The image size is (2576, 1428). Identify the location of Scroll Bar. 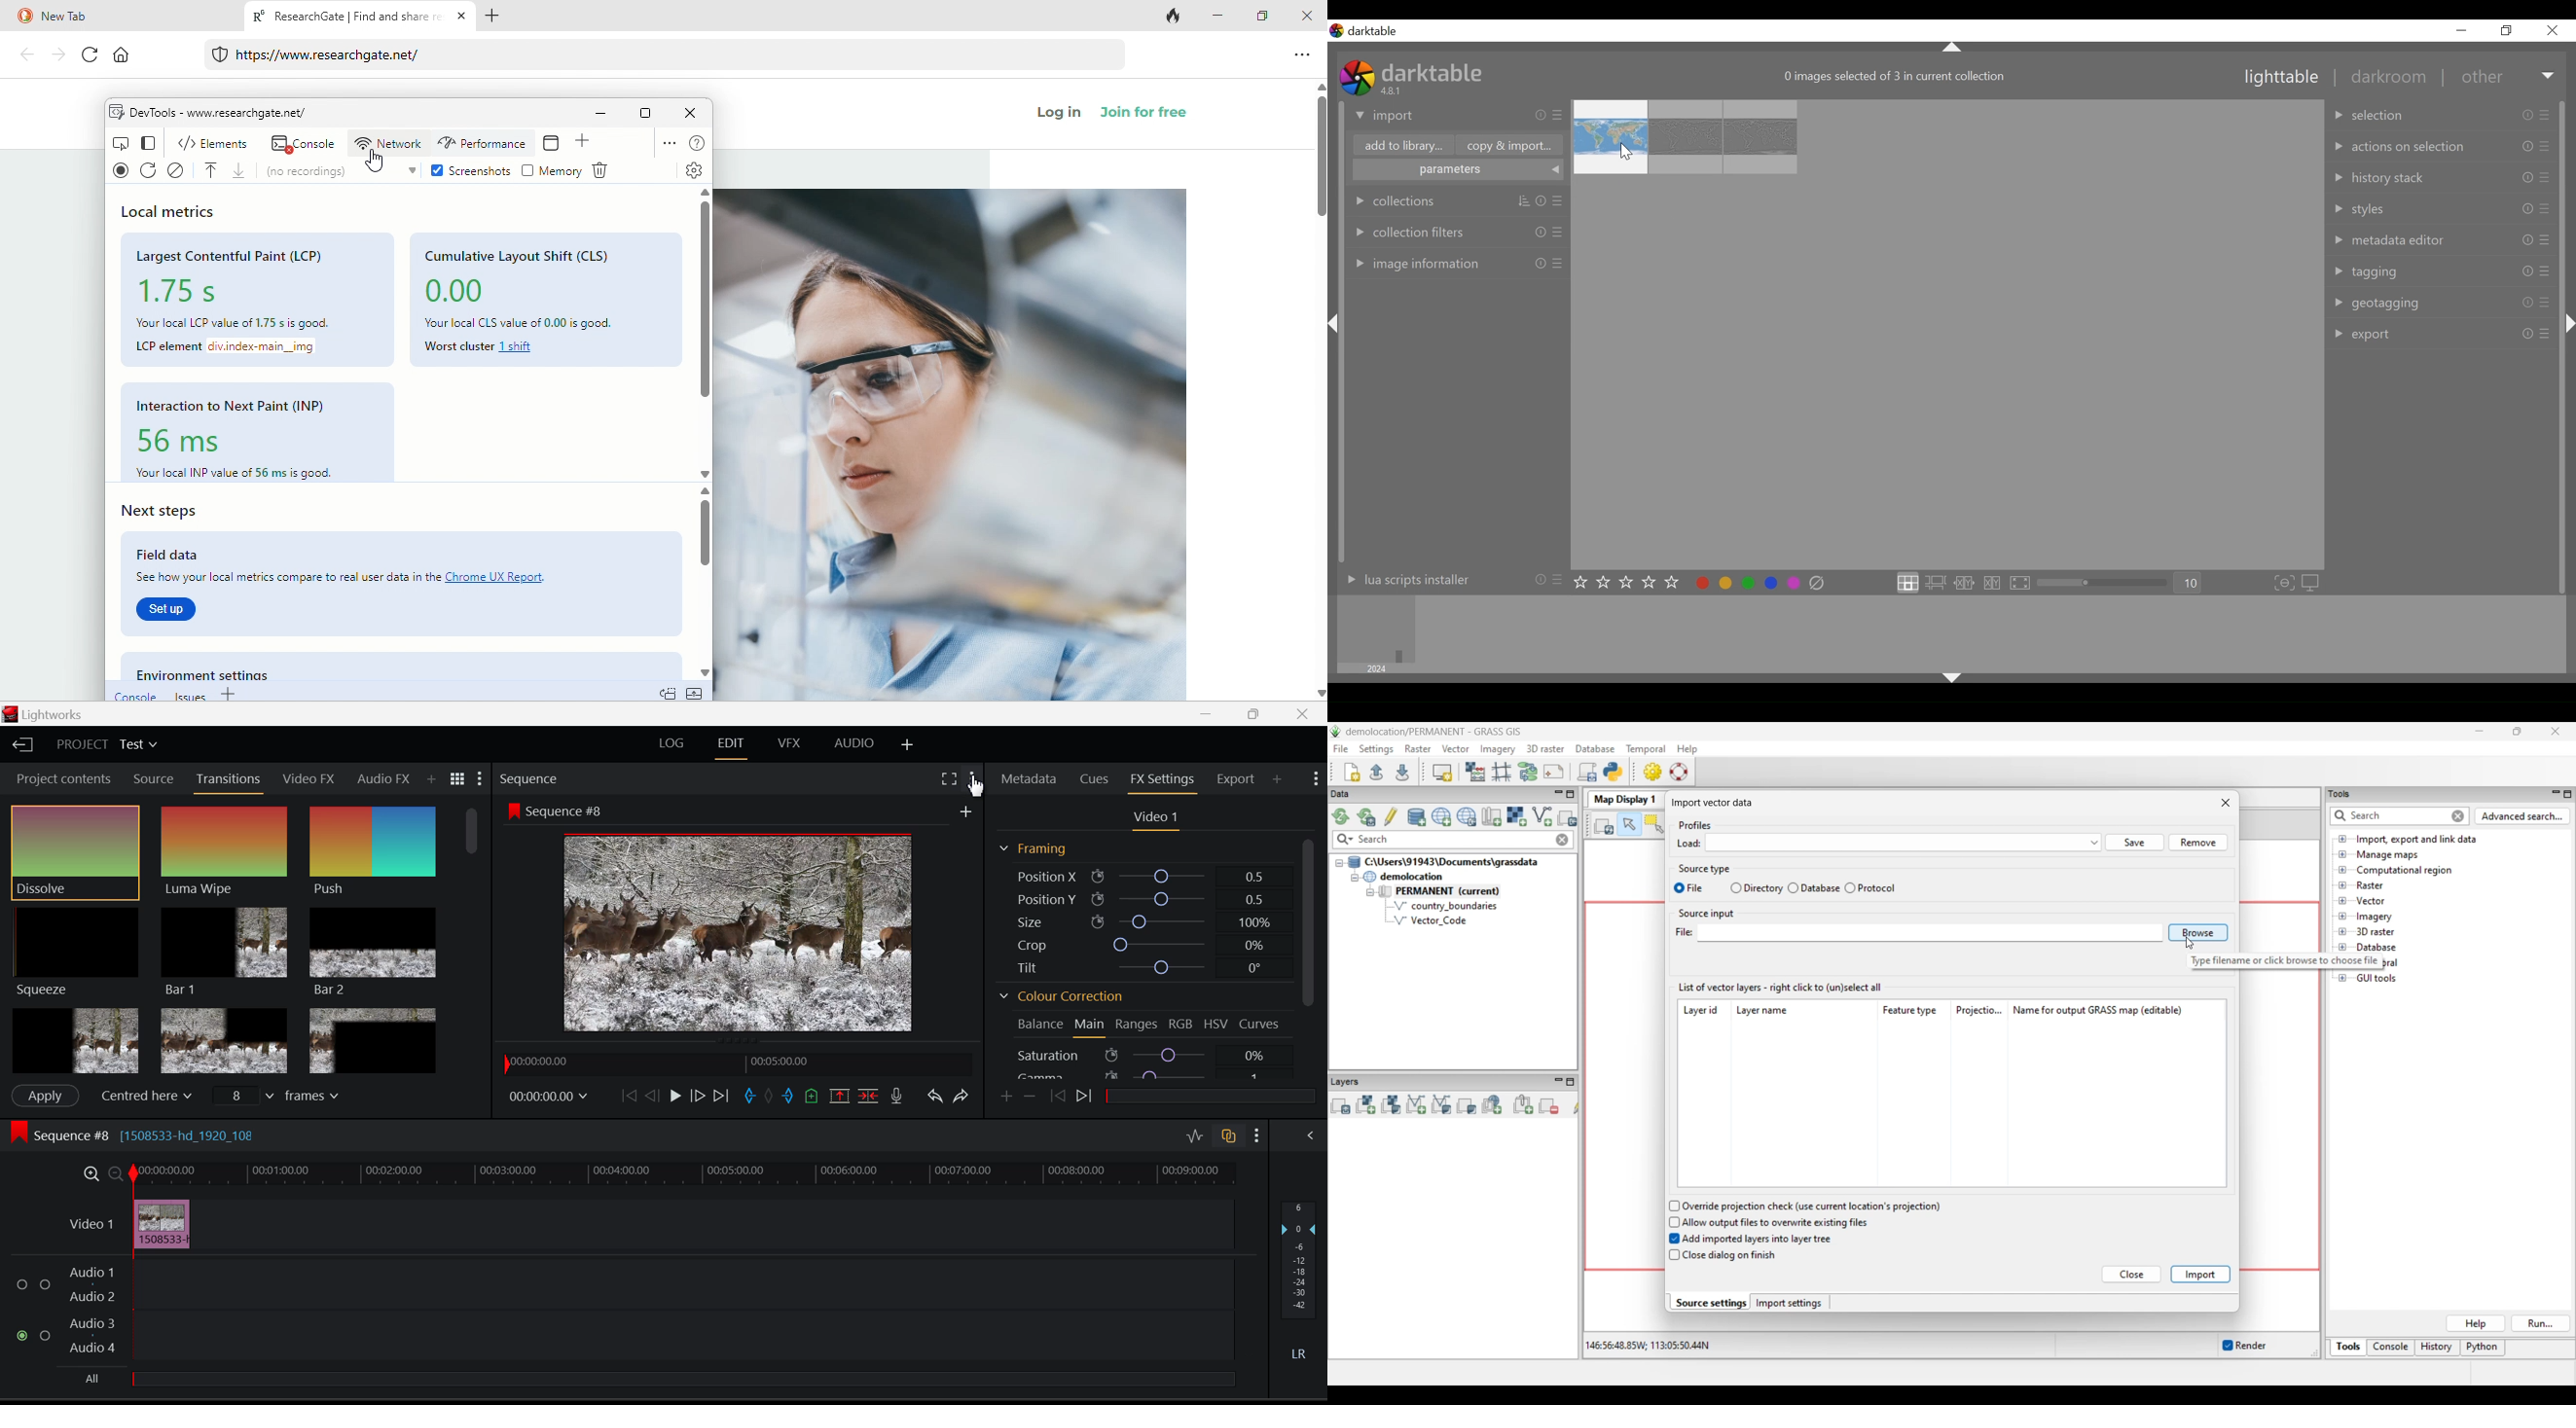
(474, 938).